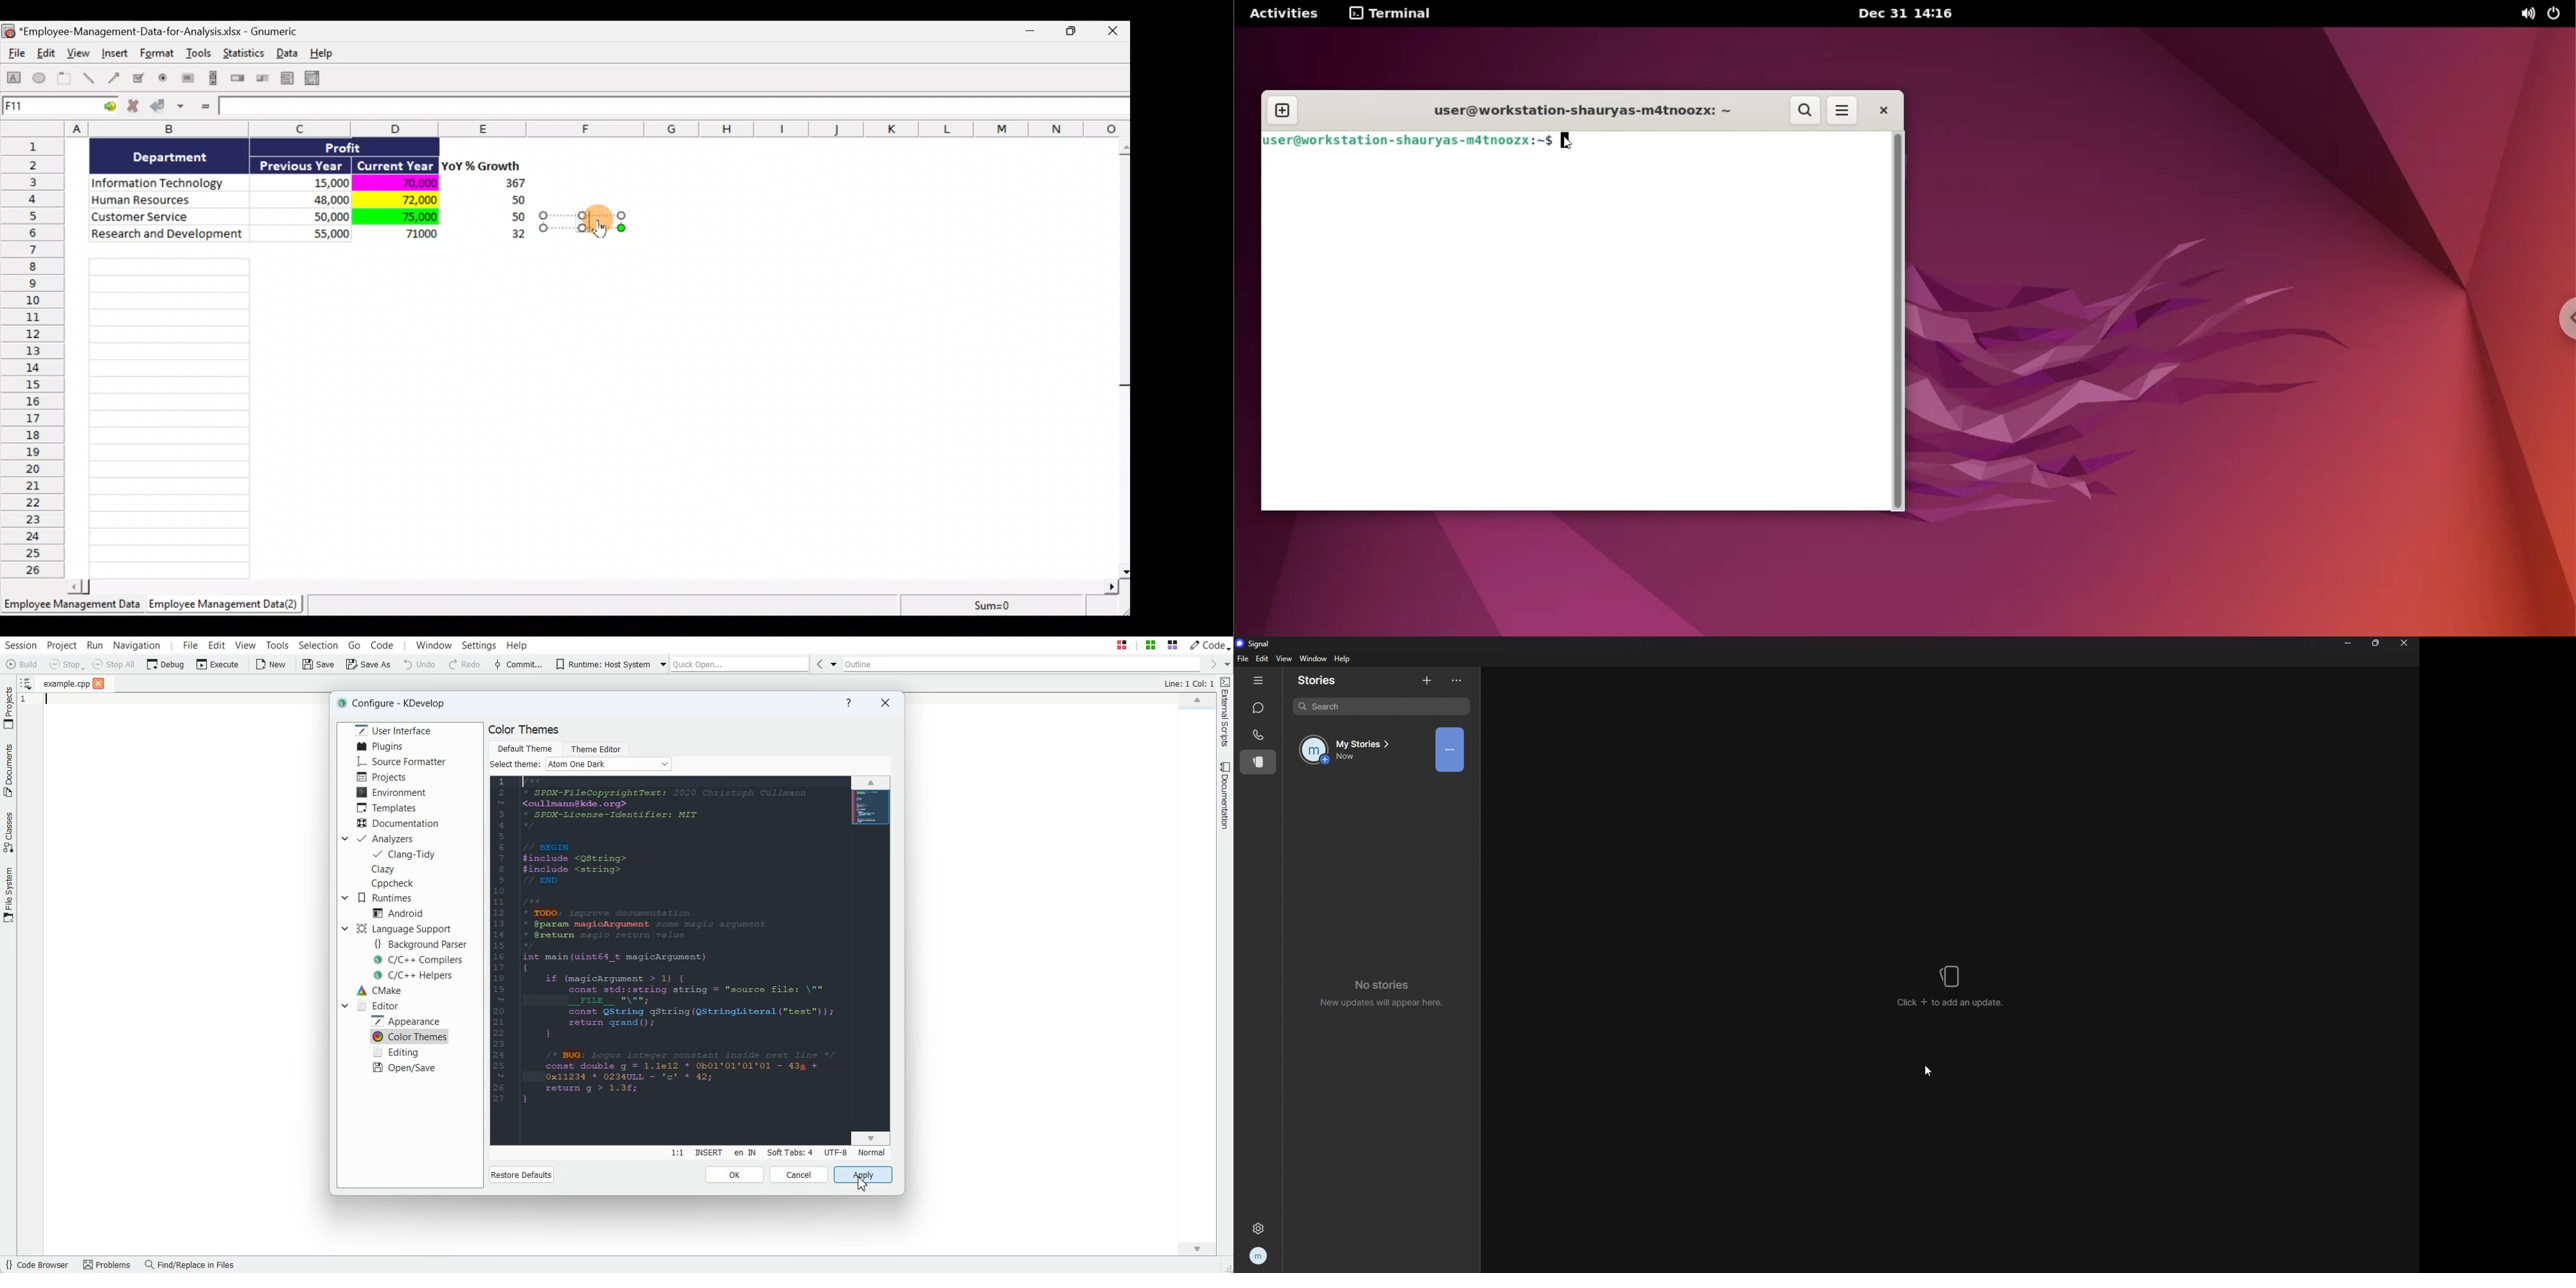  I want to click on Drop down box, so click(345, 928).